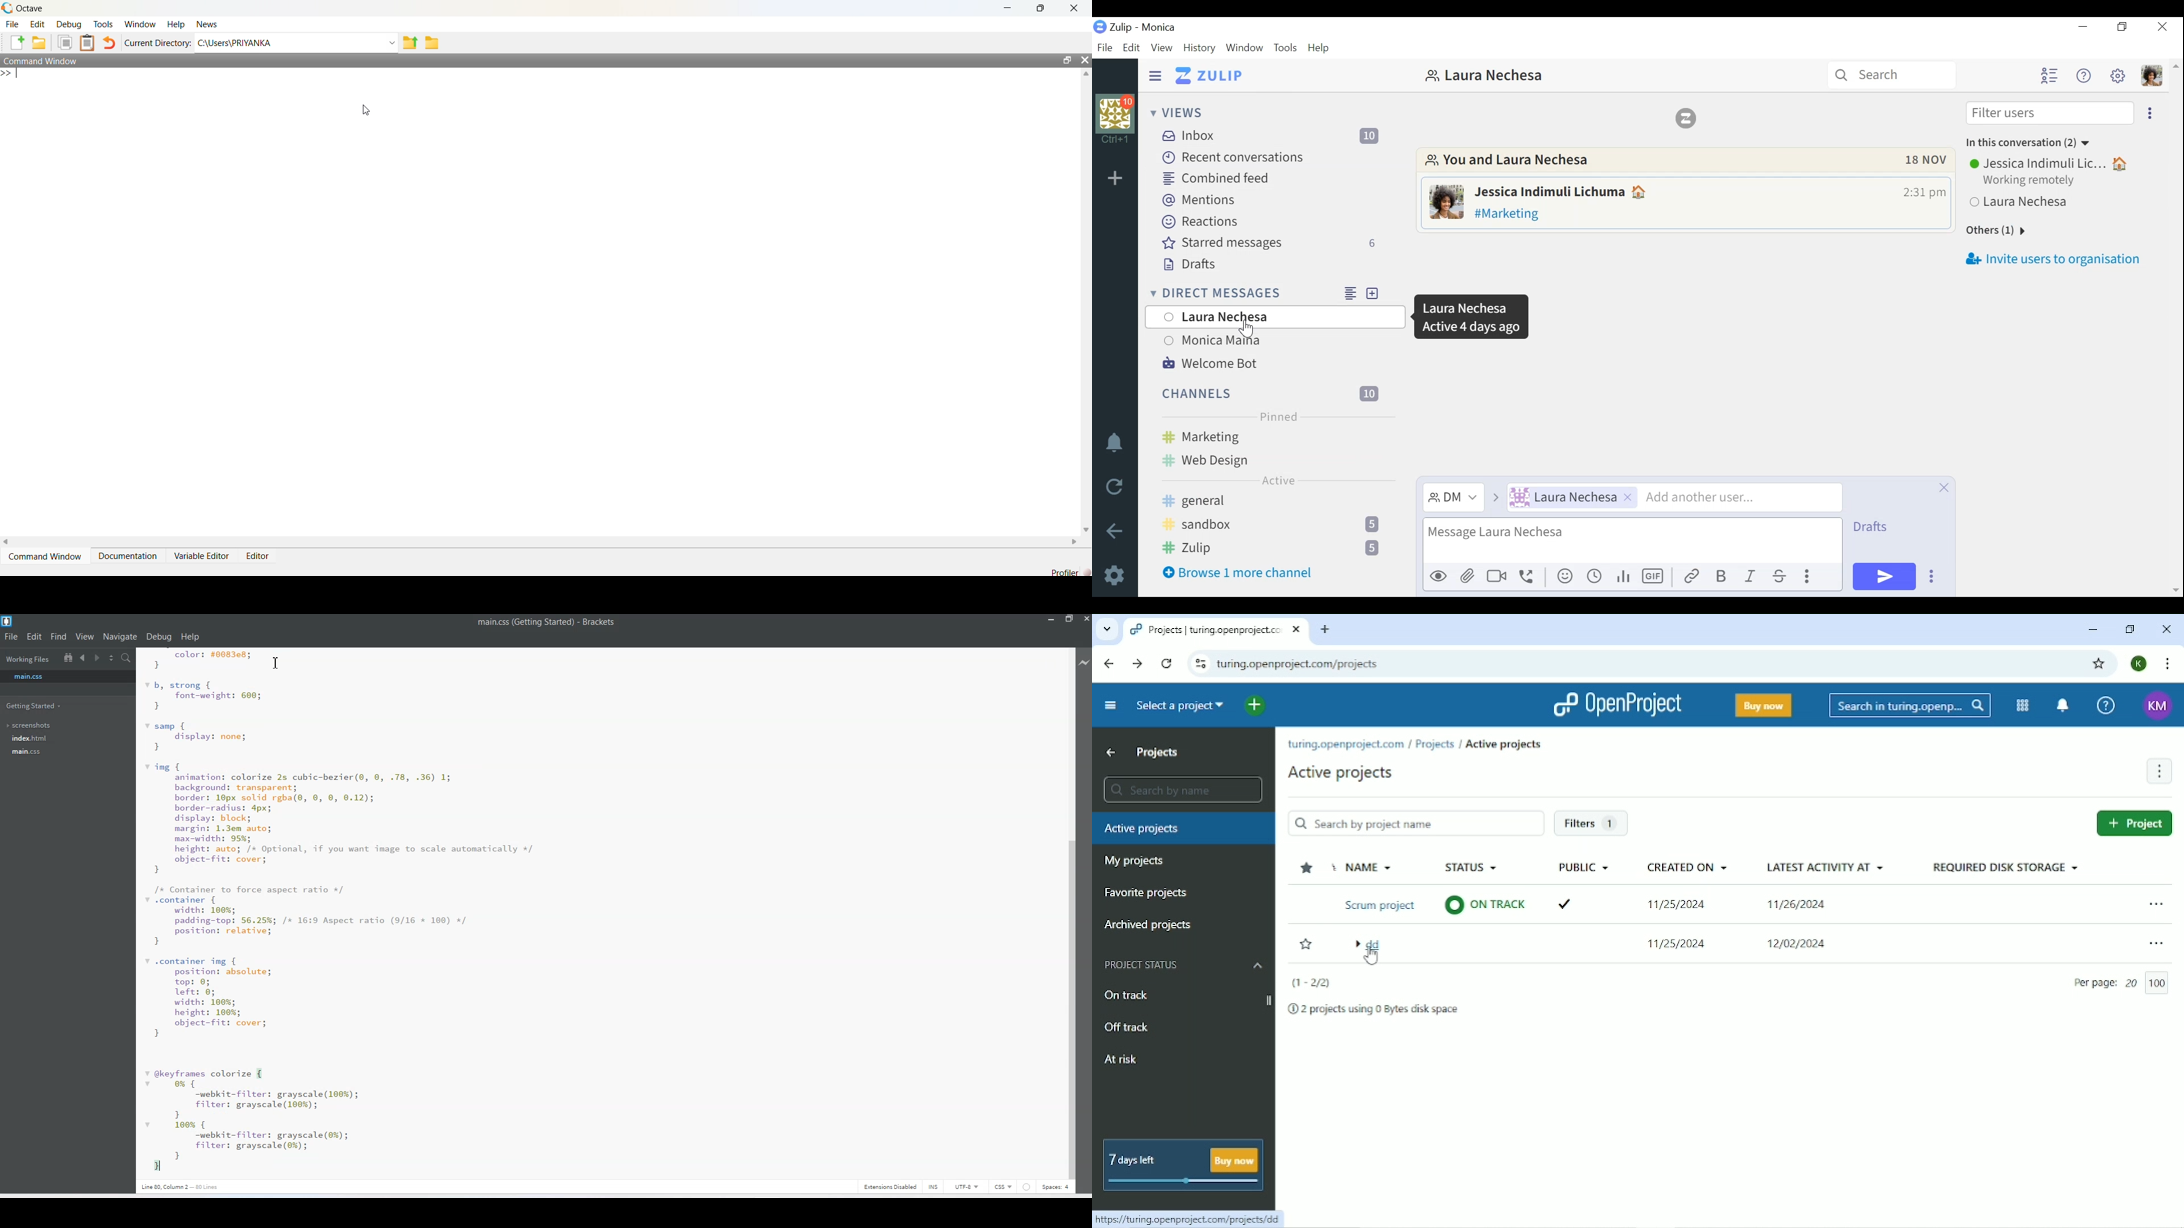  What do you see at coordinates (1780, 576) in the screenshot?
I see `Strikethrough` at bounding box center [1780, 576].